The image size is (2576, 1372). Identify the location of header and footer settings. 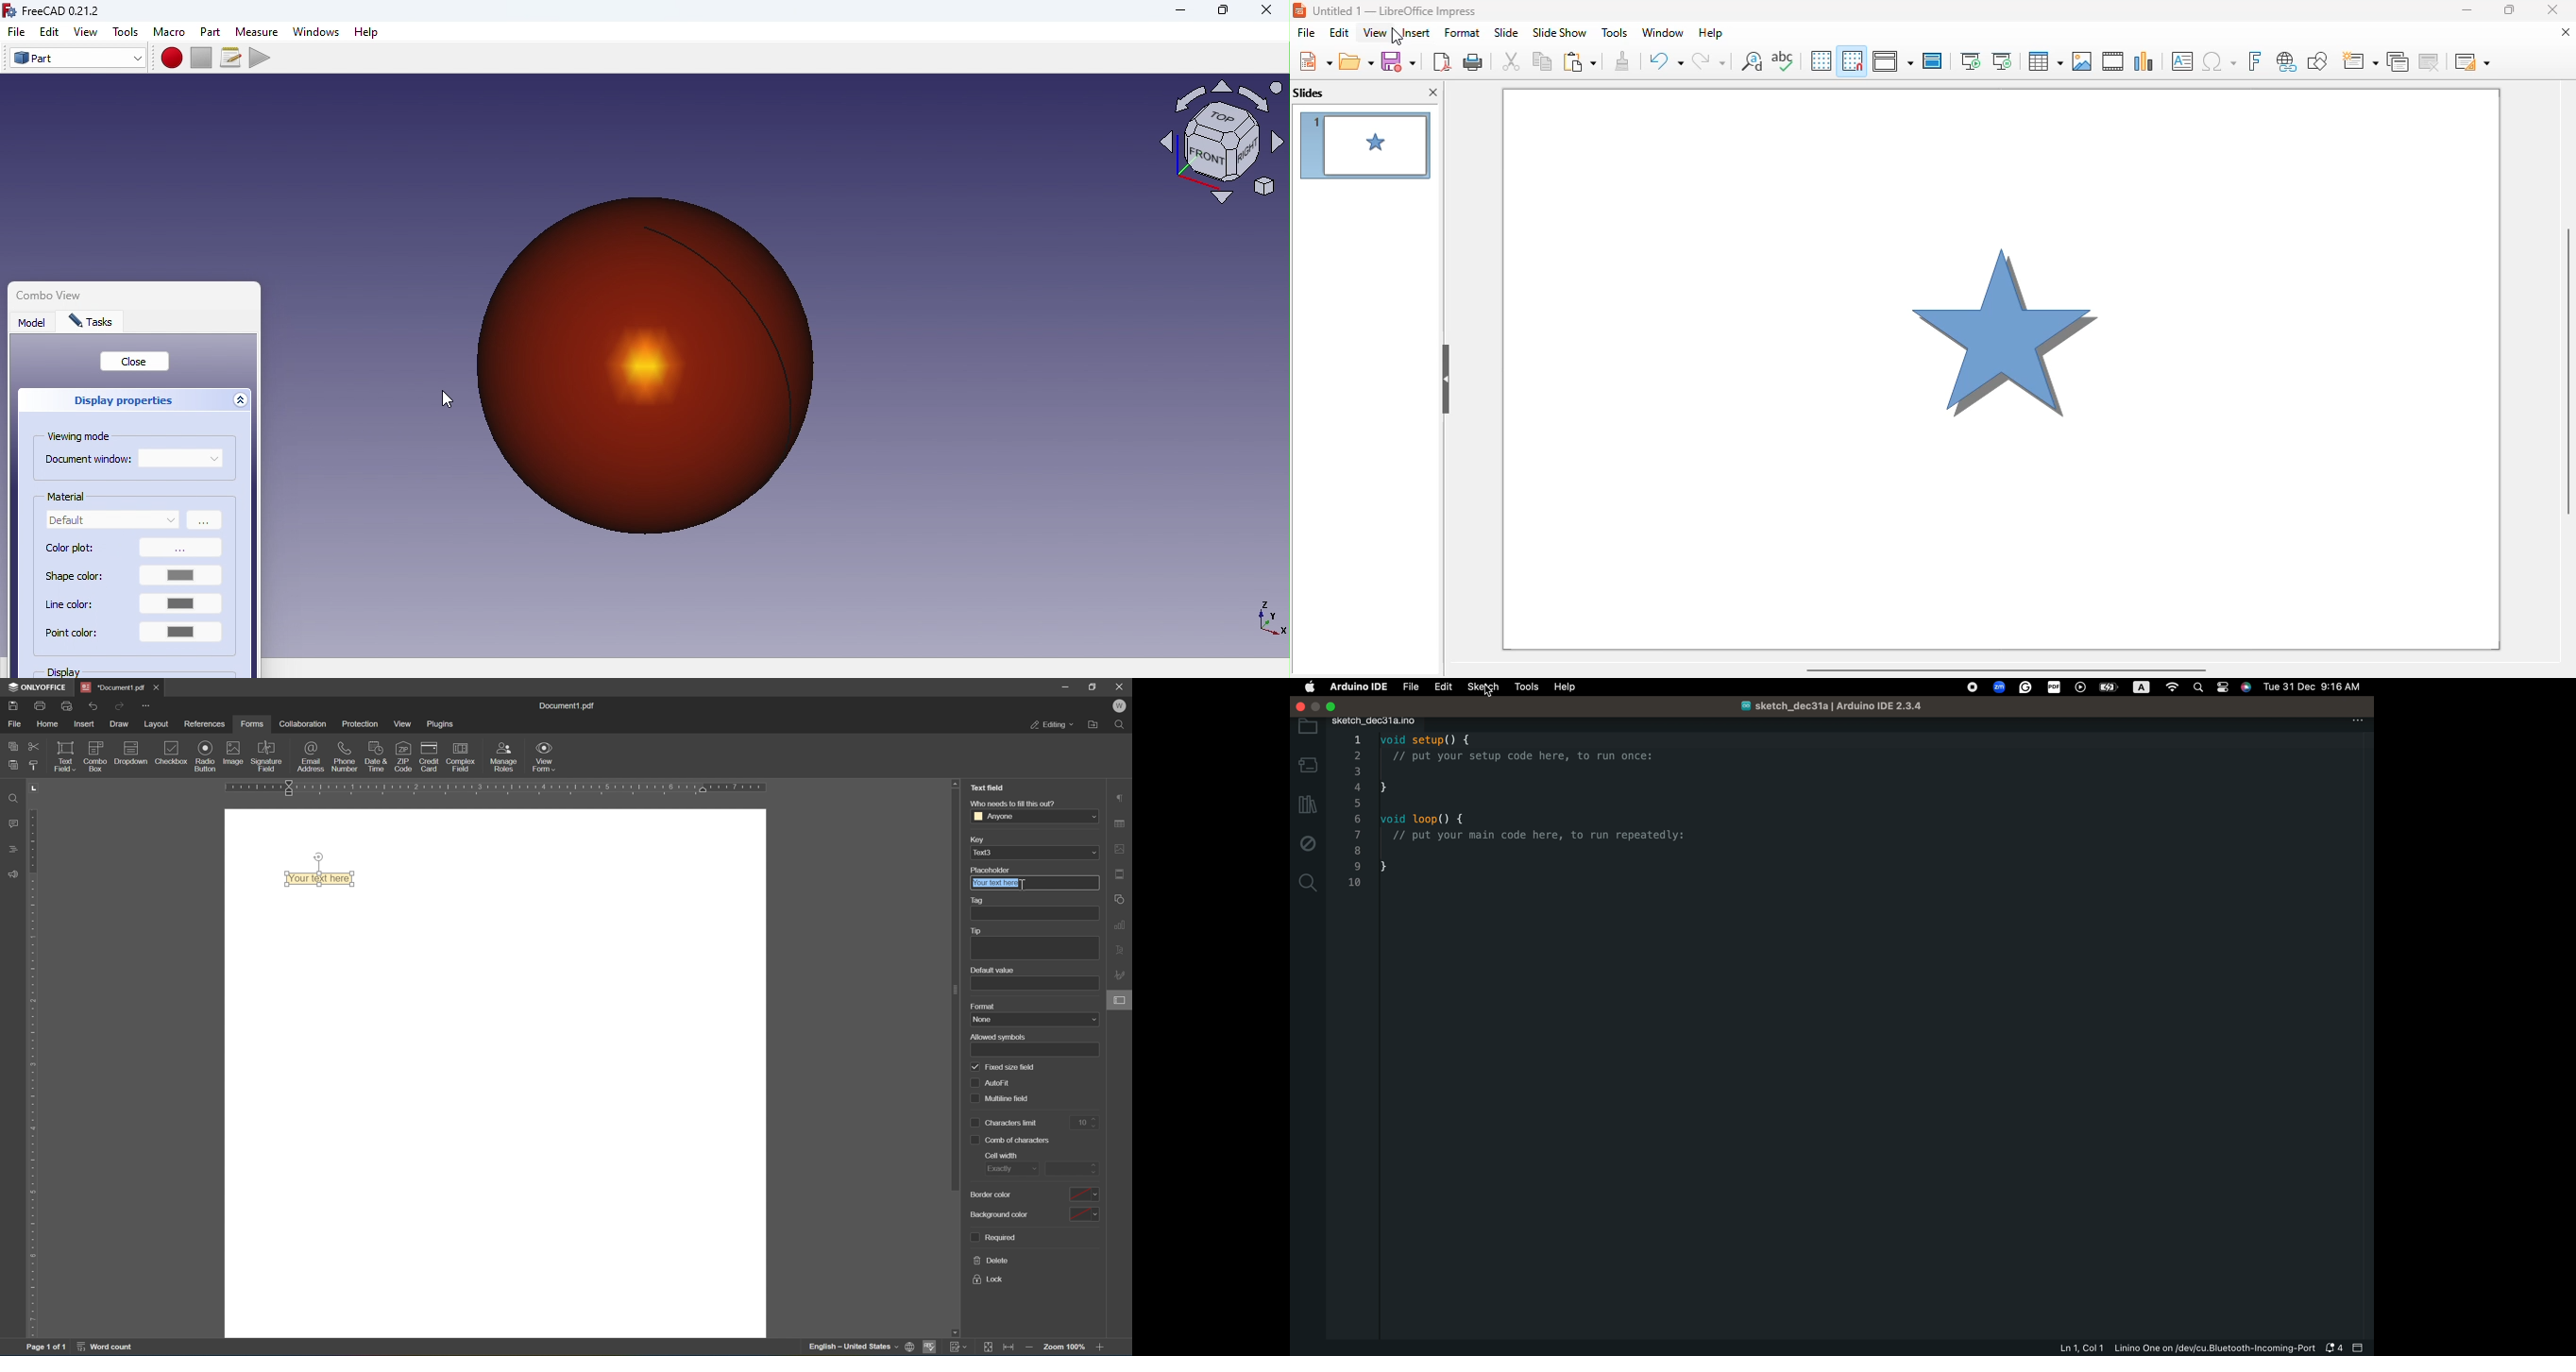
(1123, 873).